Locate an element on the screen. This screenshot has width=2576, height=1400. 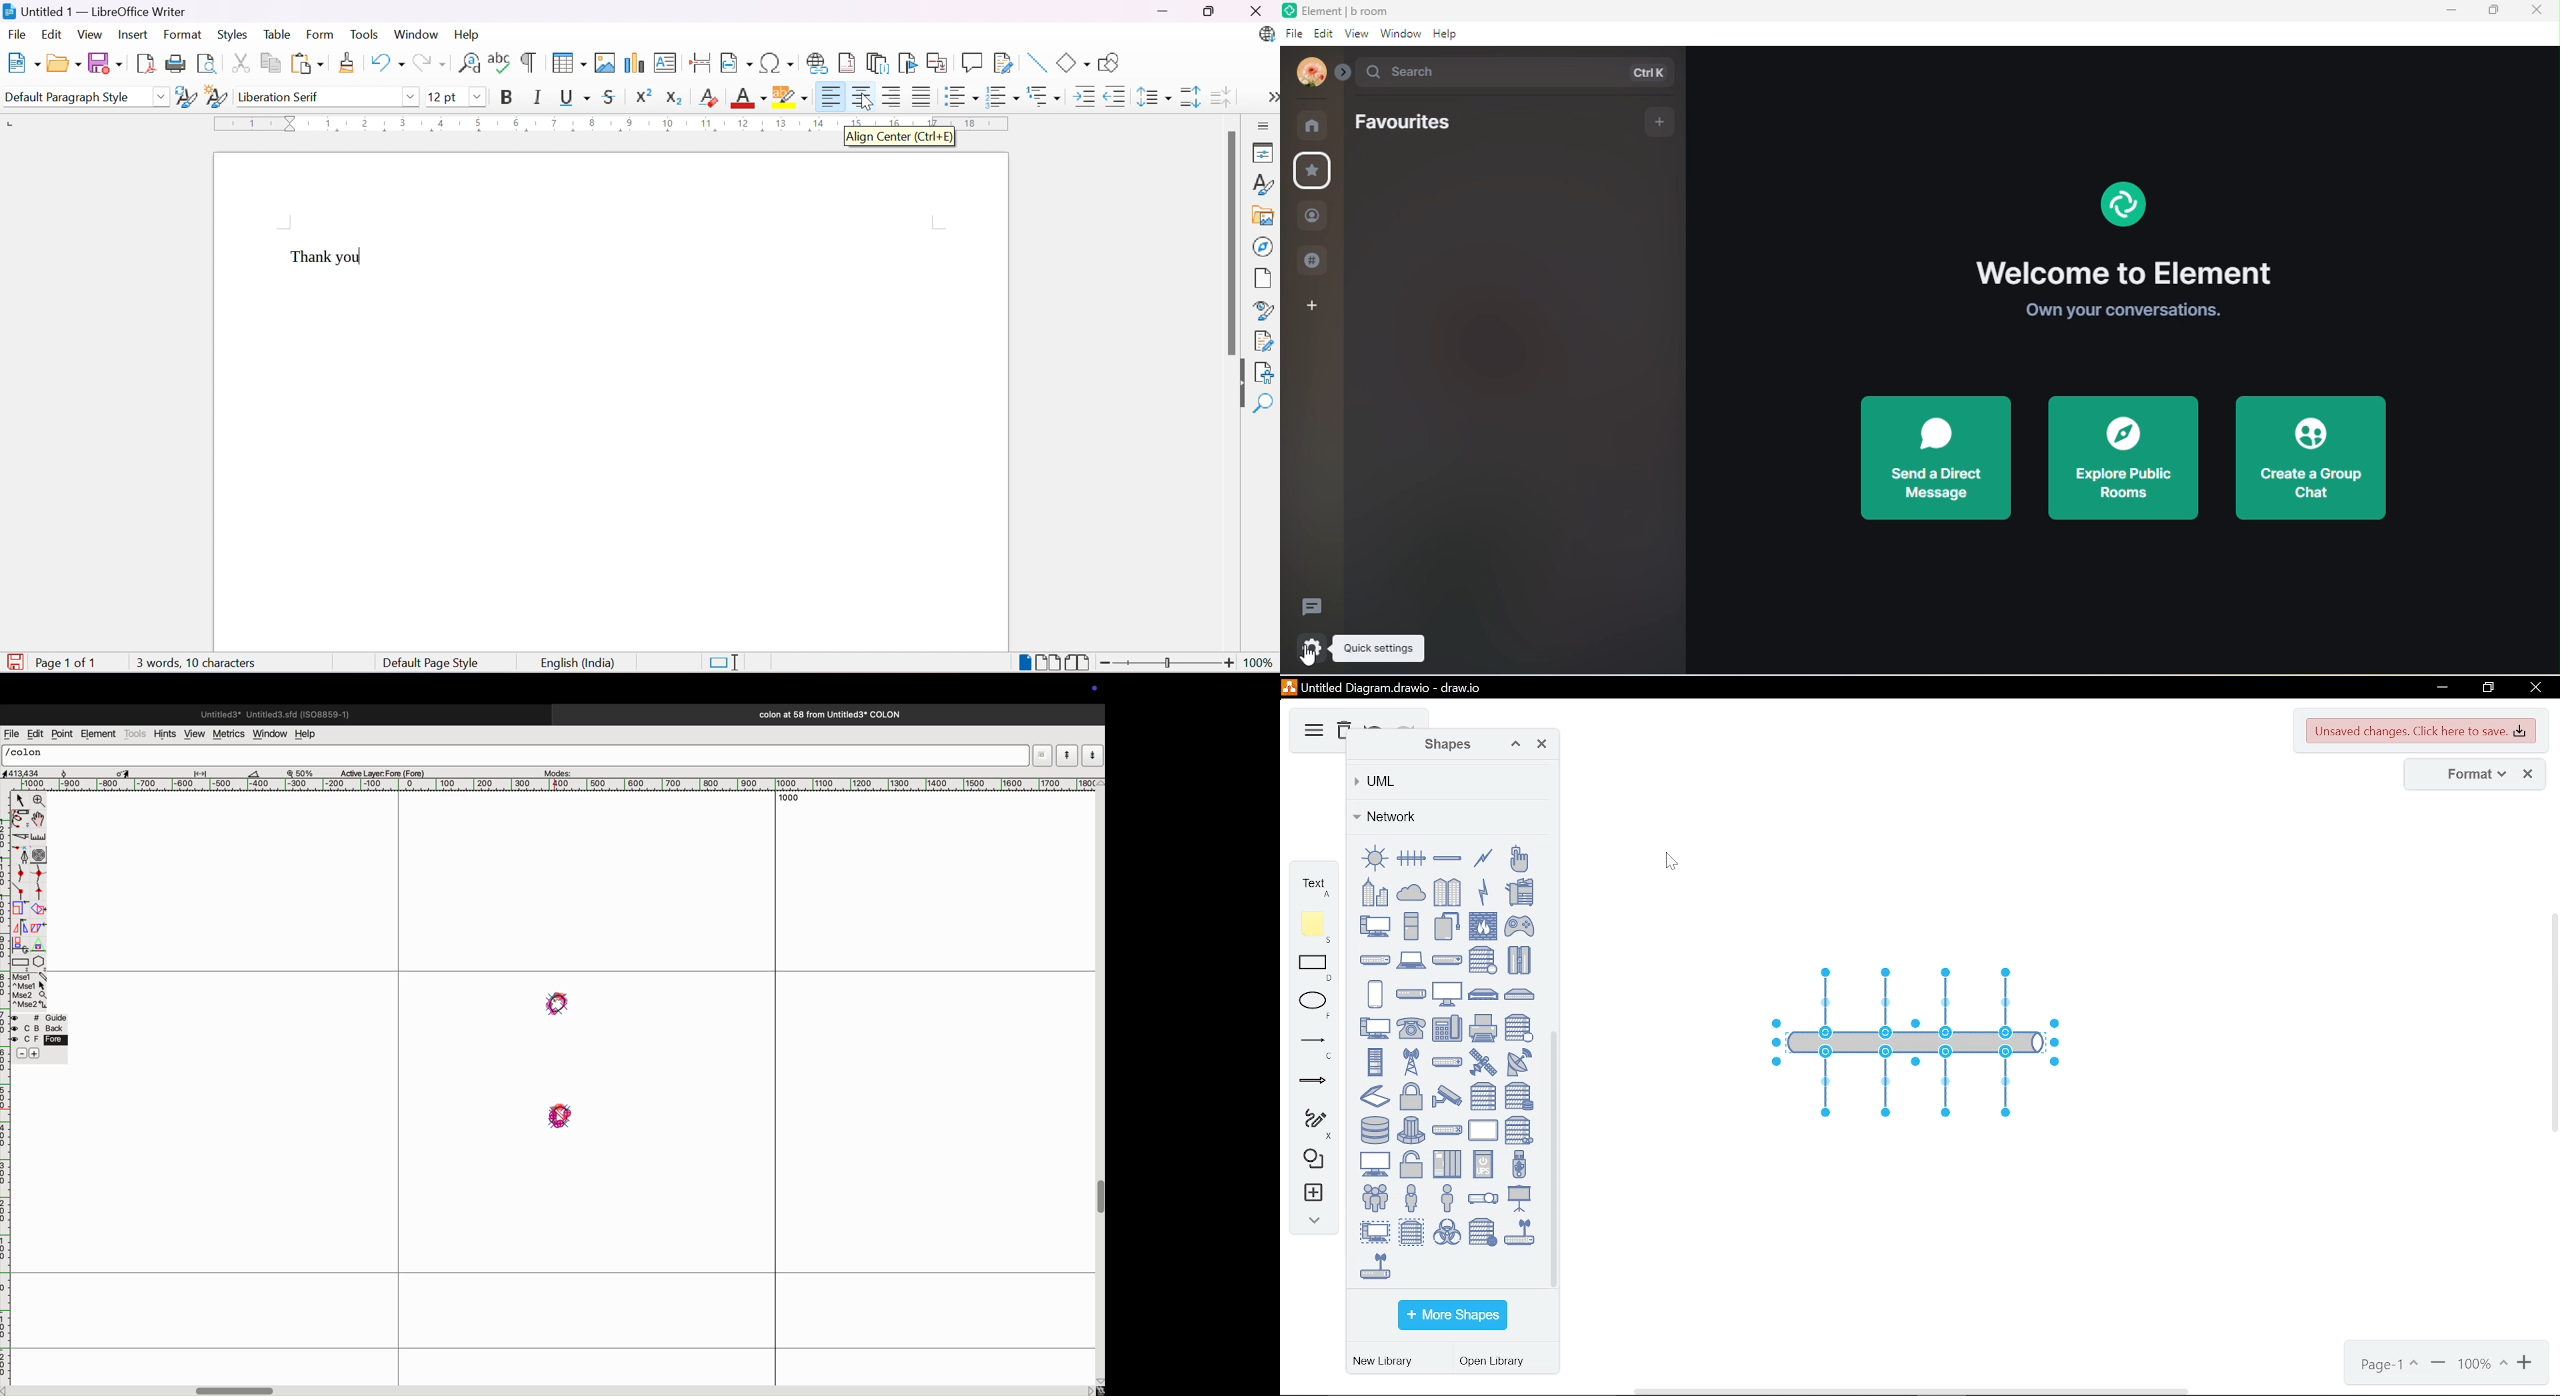
phone is located at coordinates (1447, 1028).